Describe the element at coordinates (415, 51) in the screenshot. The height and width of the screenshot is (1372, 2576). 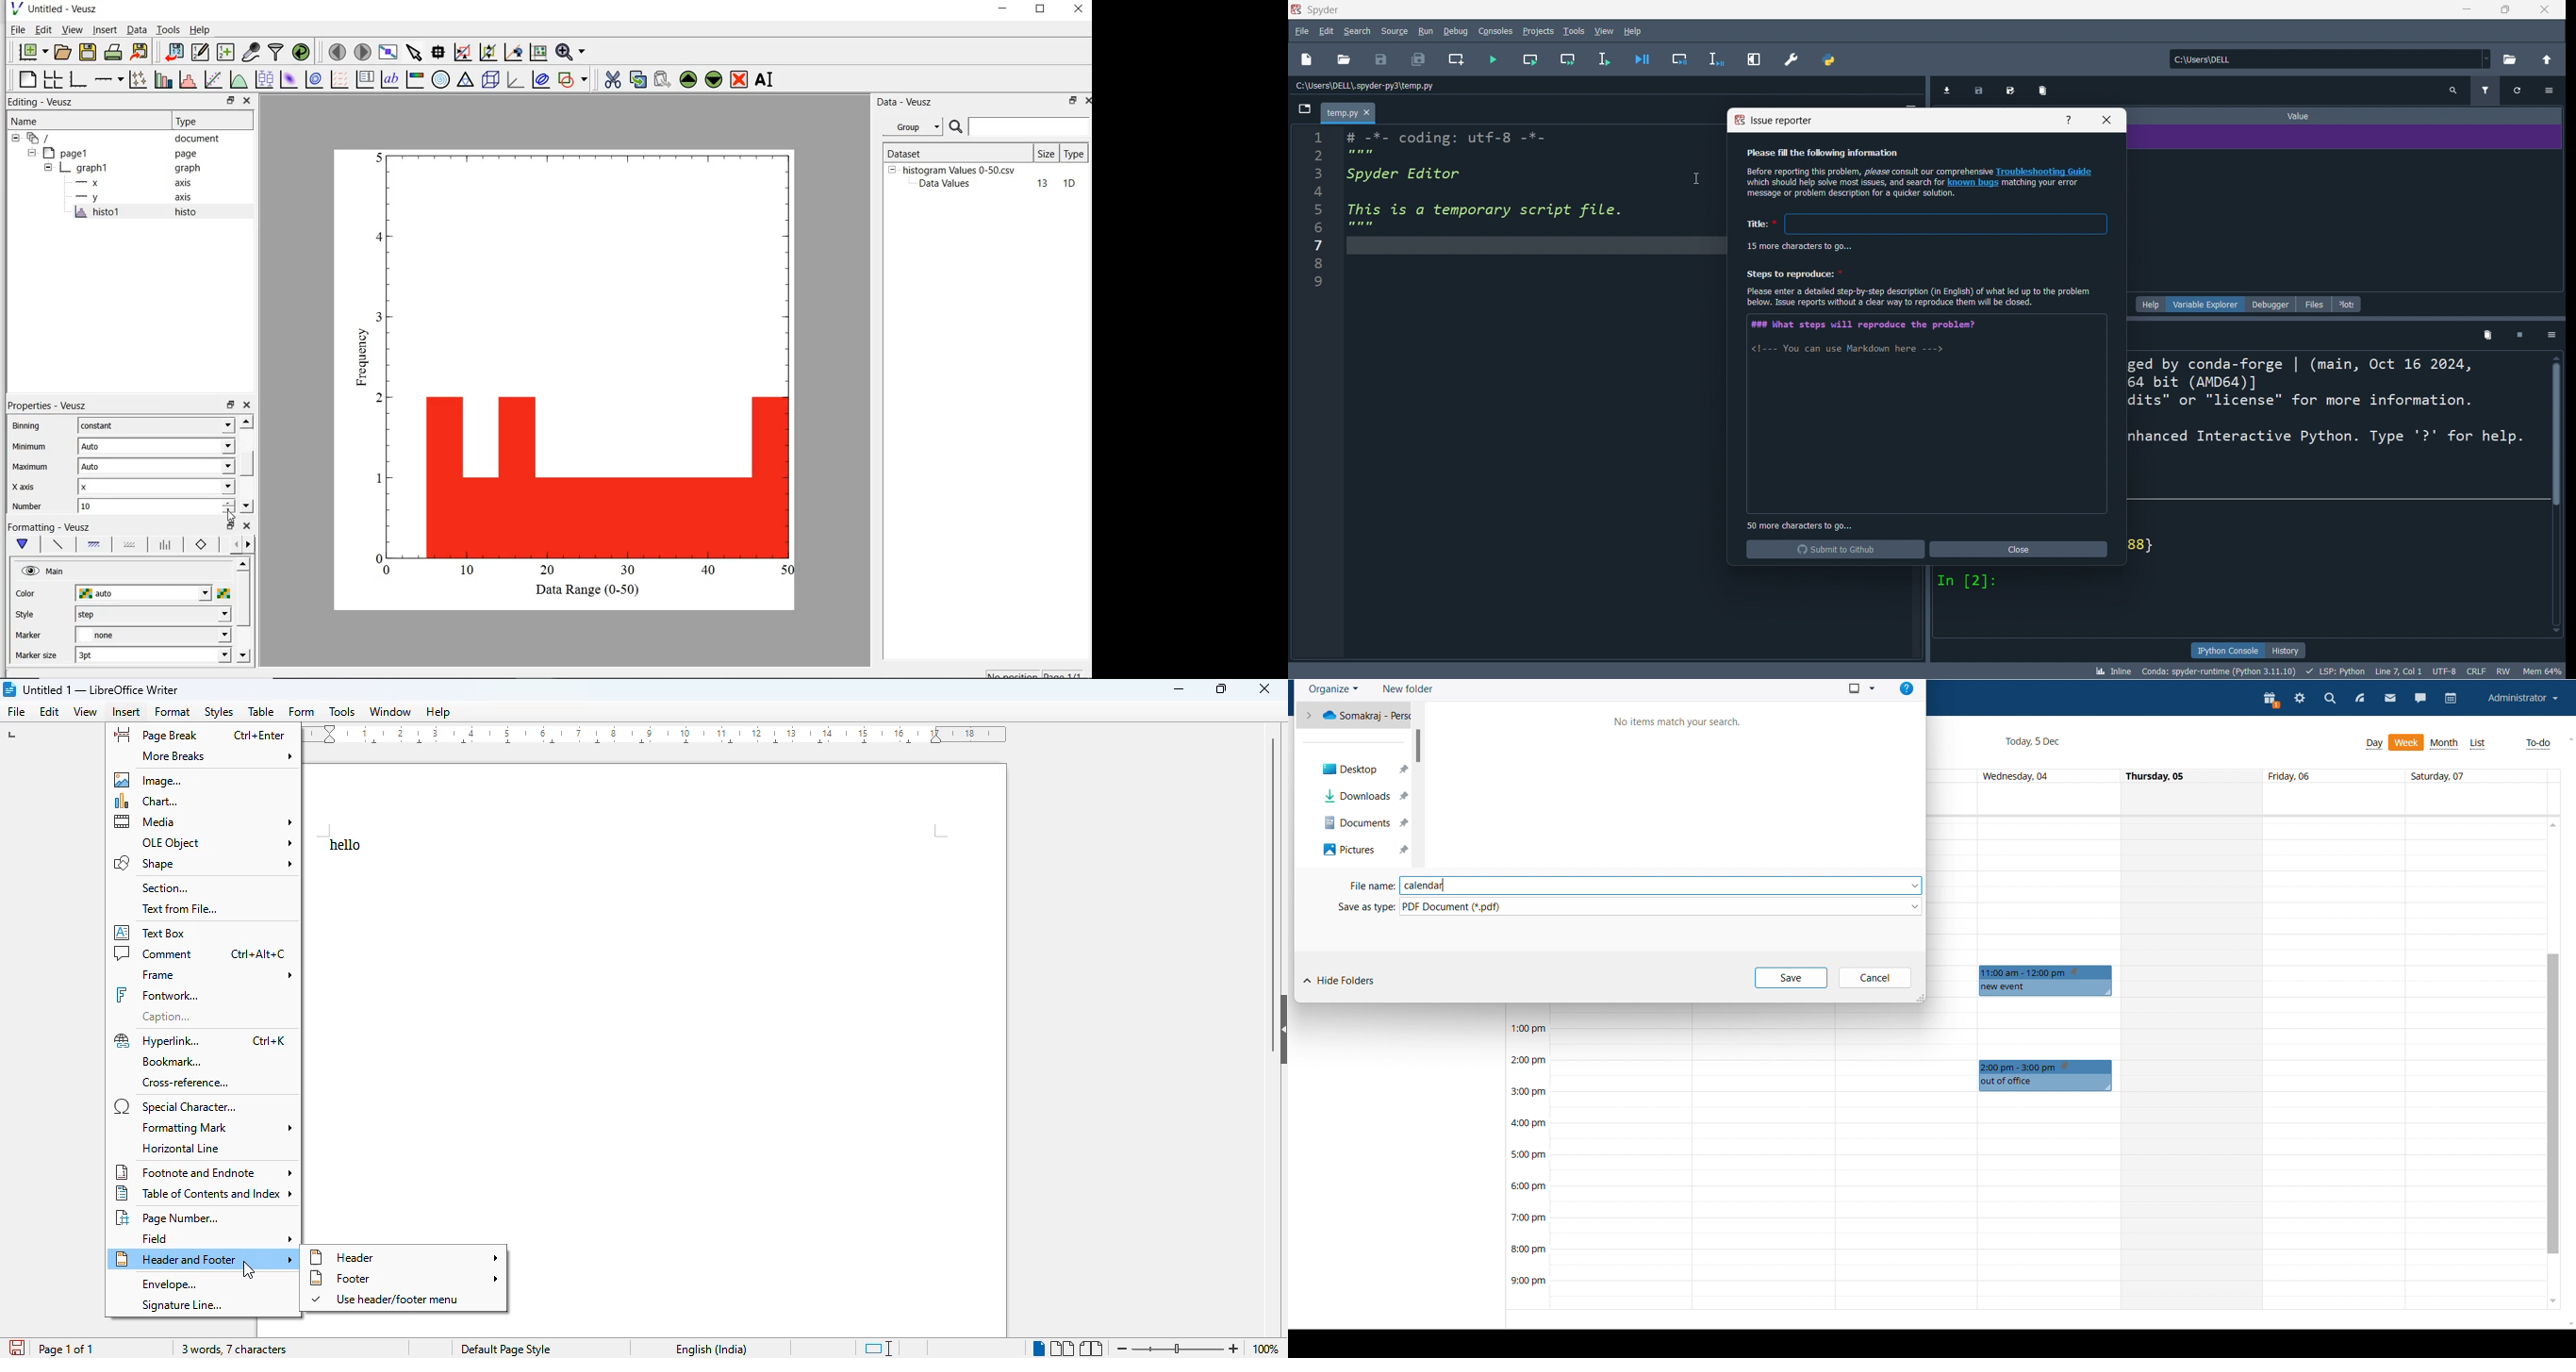
I see `select items from the graph scroll` at that location.